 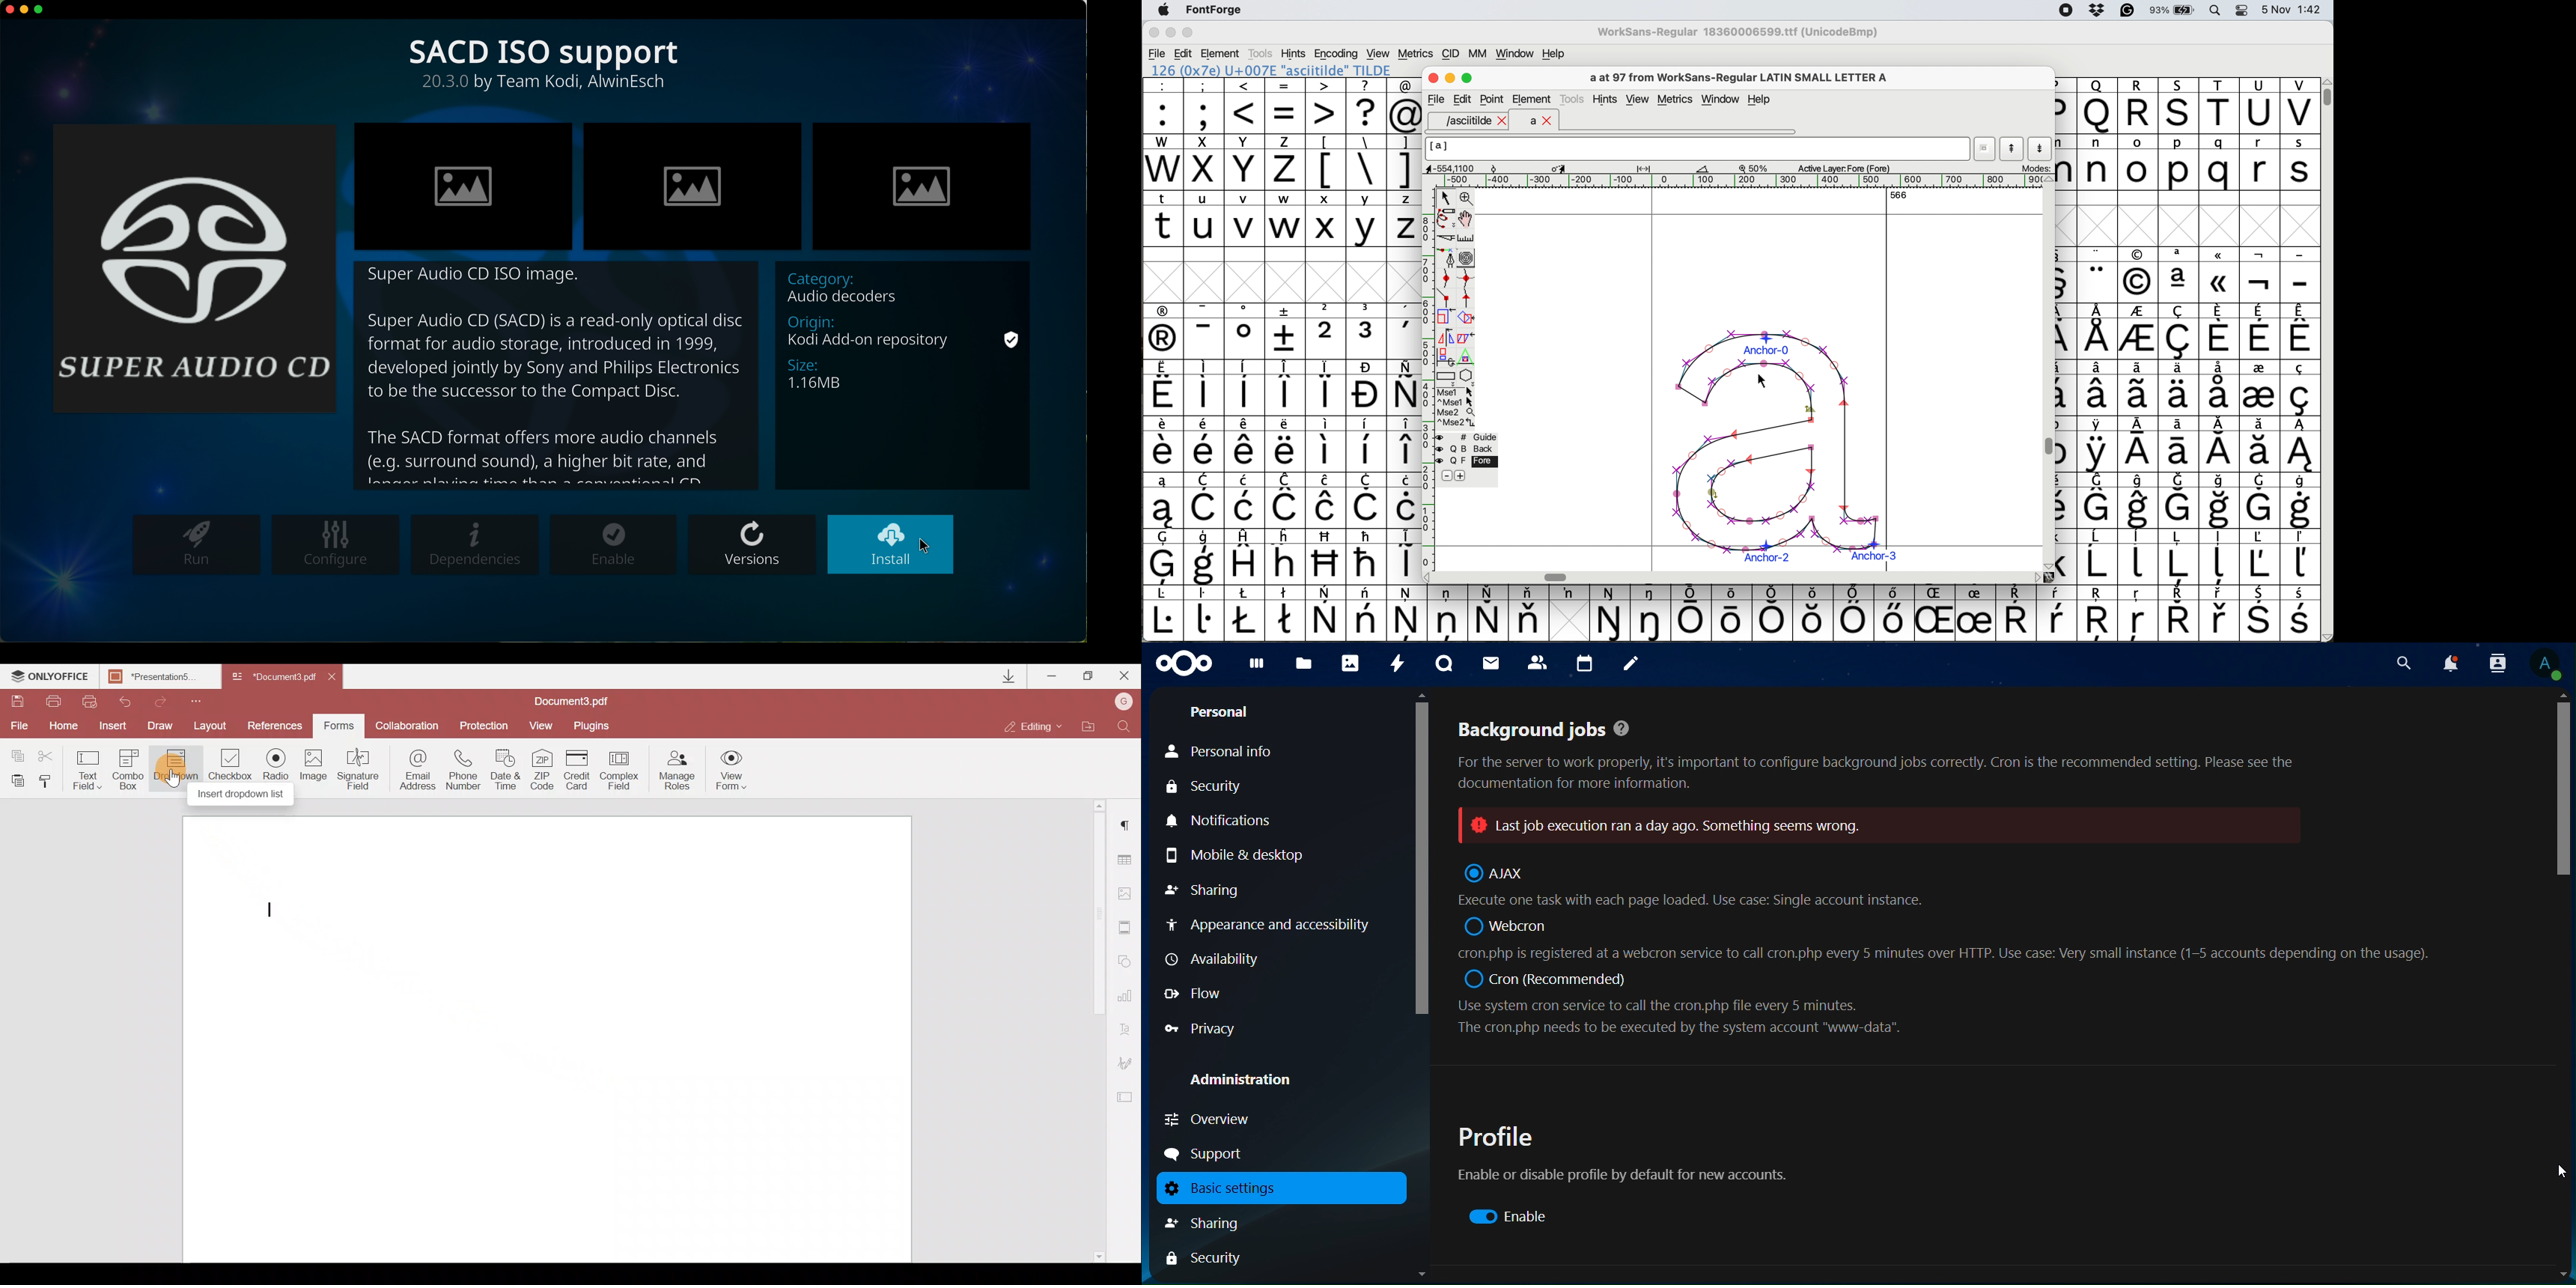 What do you see at coordinates (1884, 756) in the screenshot?
I see `Background jobs @
For the server to work properly, it's important to configure background jobs correctly. Cron is the recommended setting. Please see the
documentation for more information.` at bounding box center [1884, 756].